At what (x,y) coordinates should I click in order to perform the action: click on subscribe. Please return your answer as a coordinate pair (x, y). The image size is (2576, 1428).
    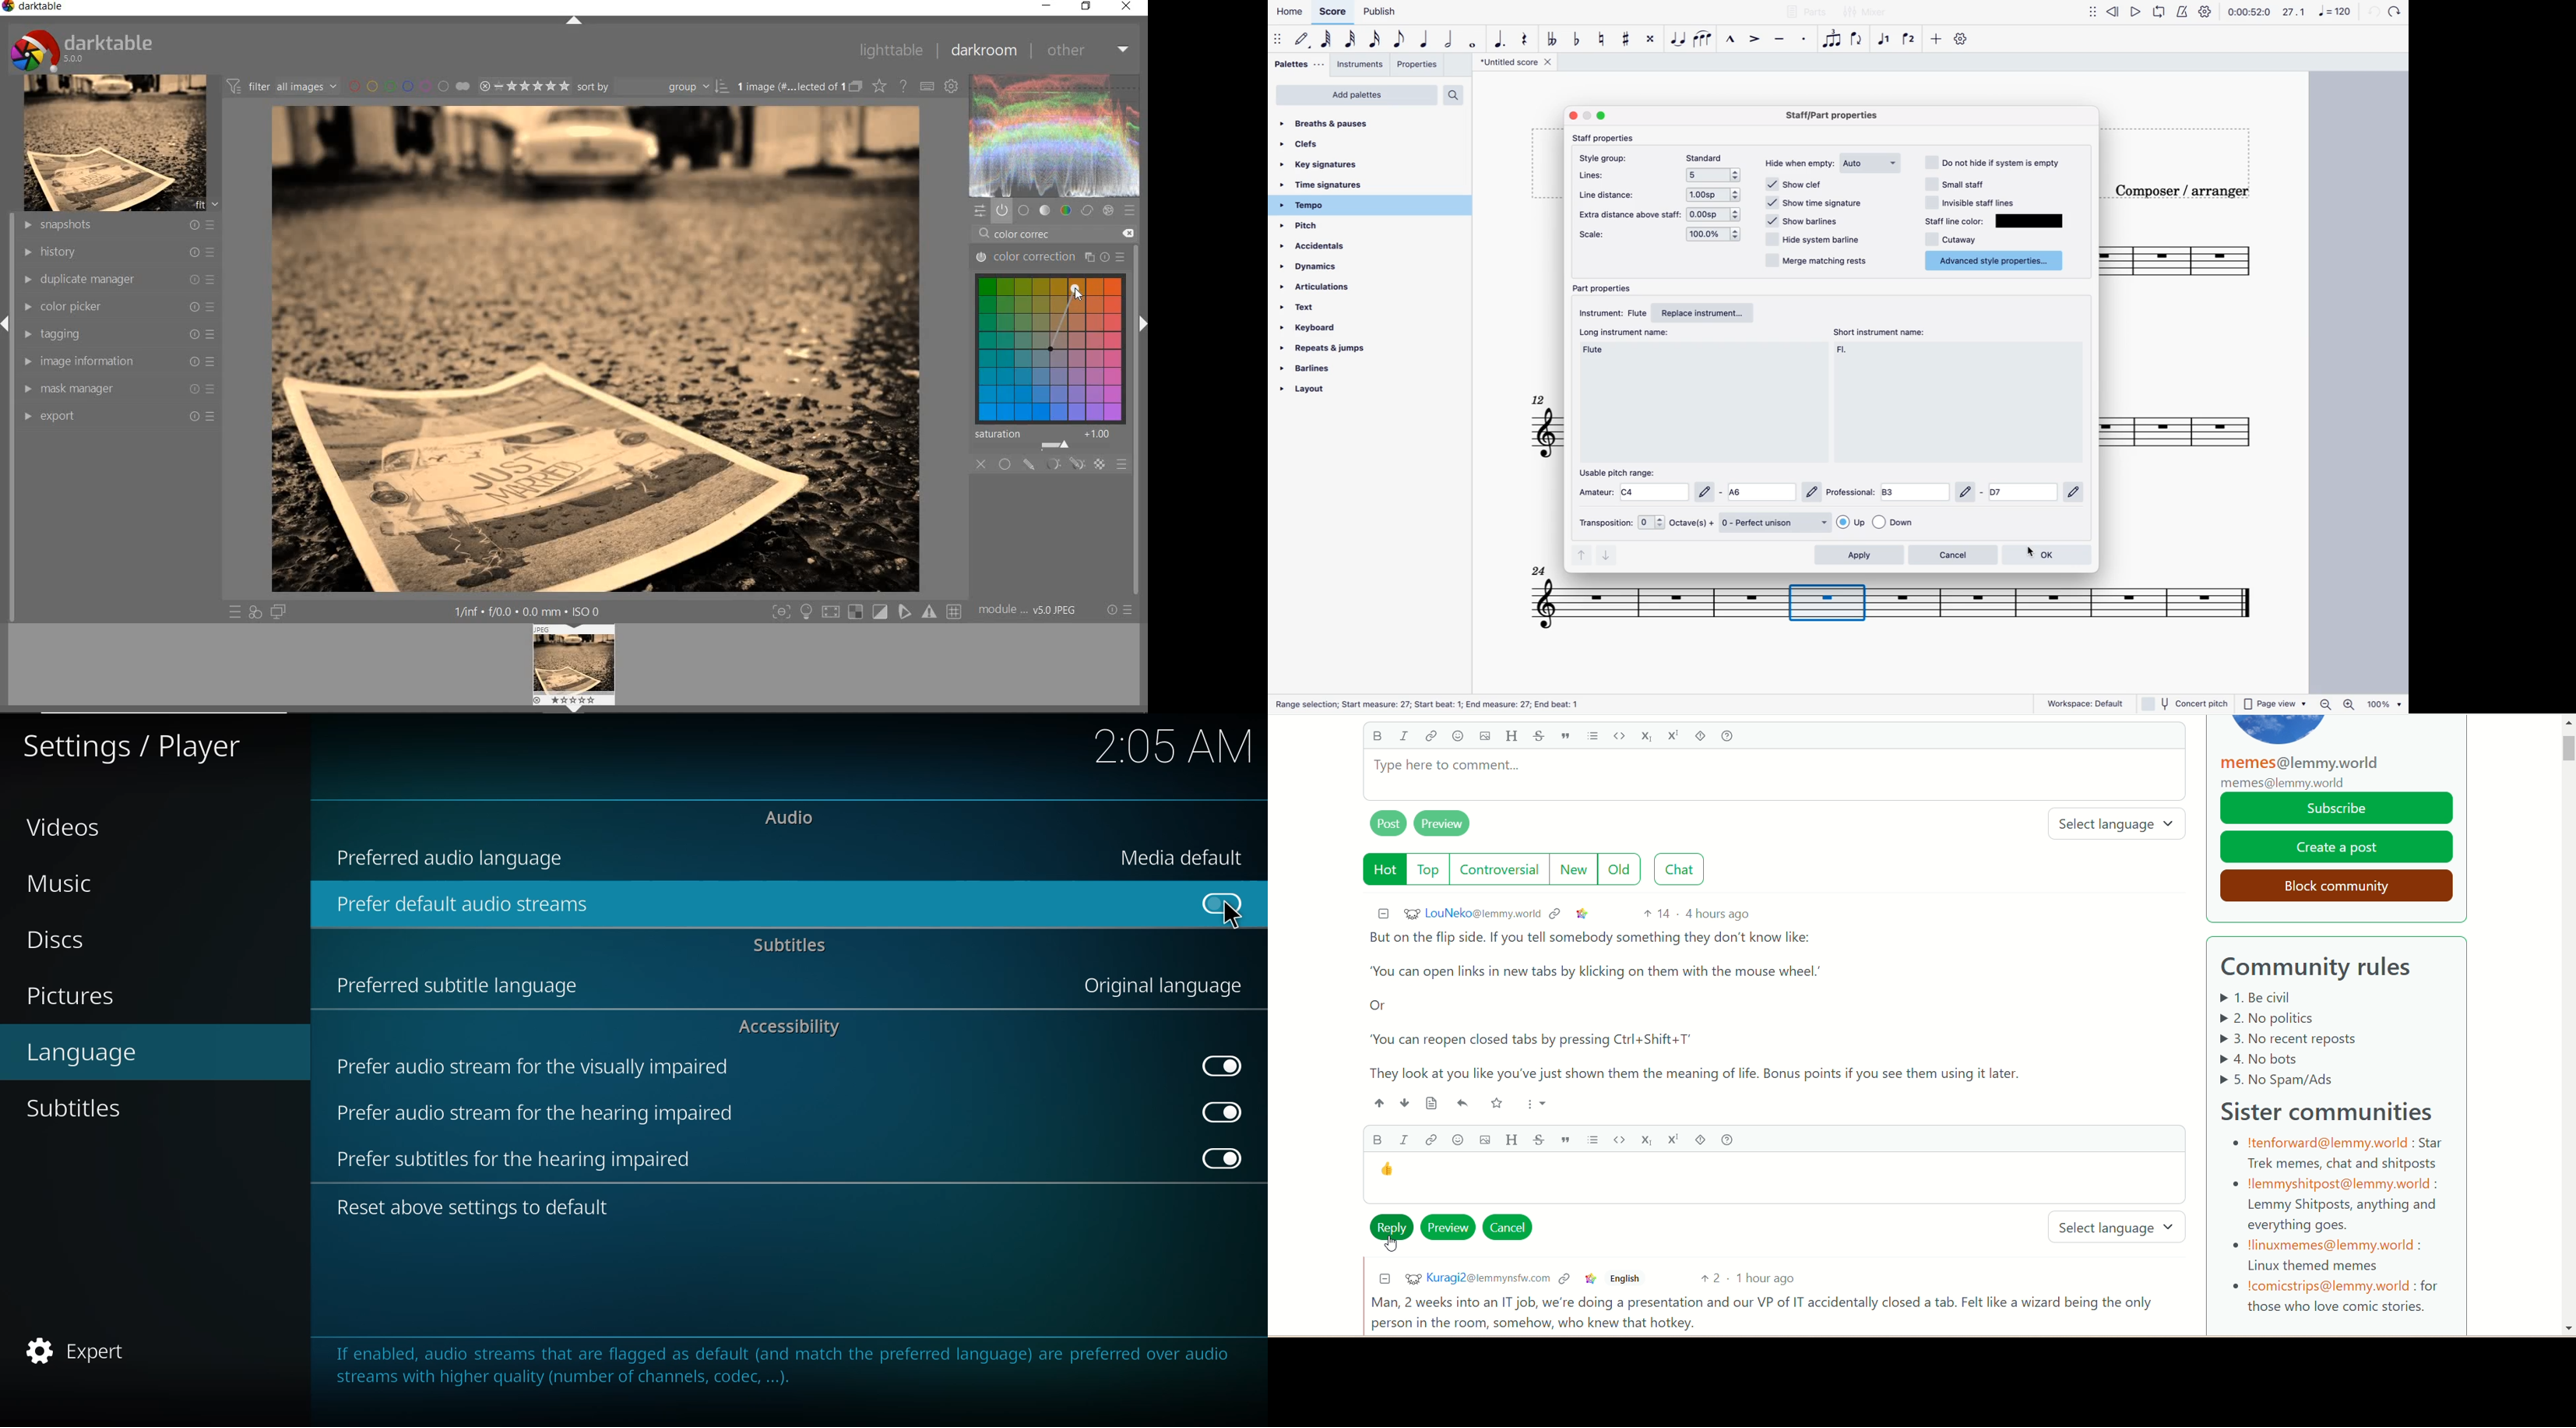
    Looking at the image, I should click on (2338, 809).